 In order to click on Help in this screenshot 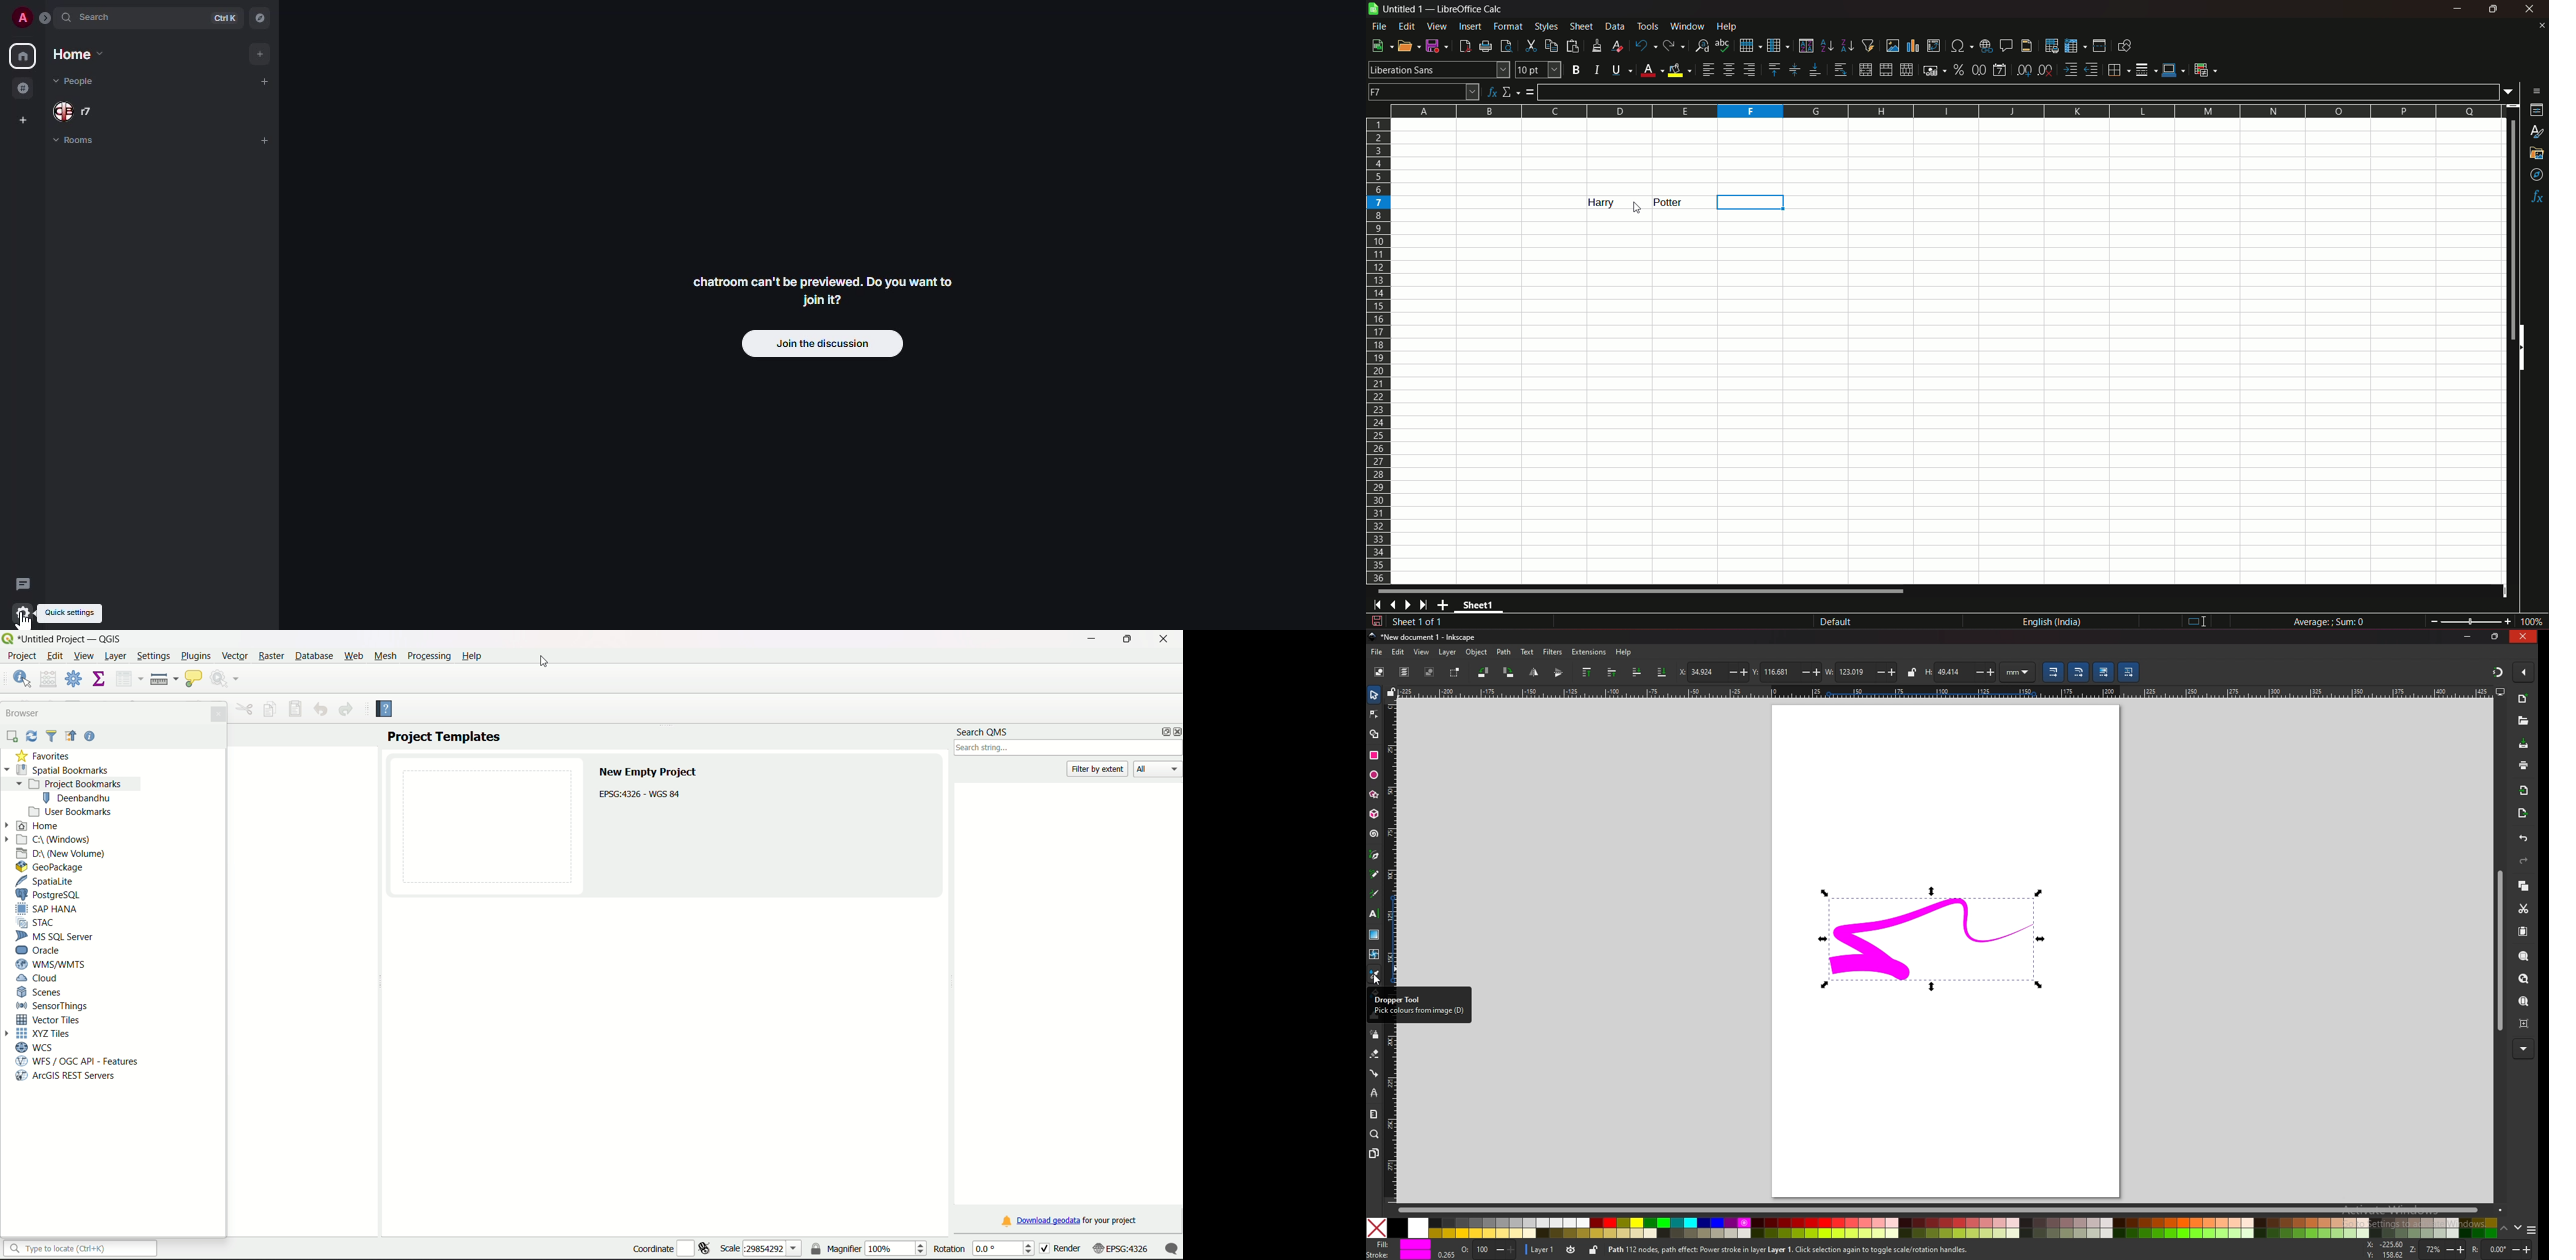, I will do `click(472, 656)`.